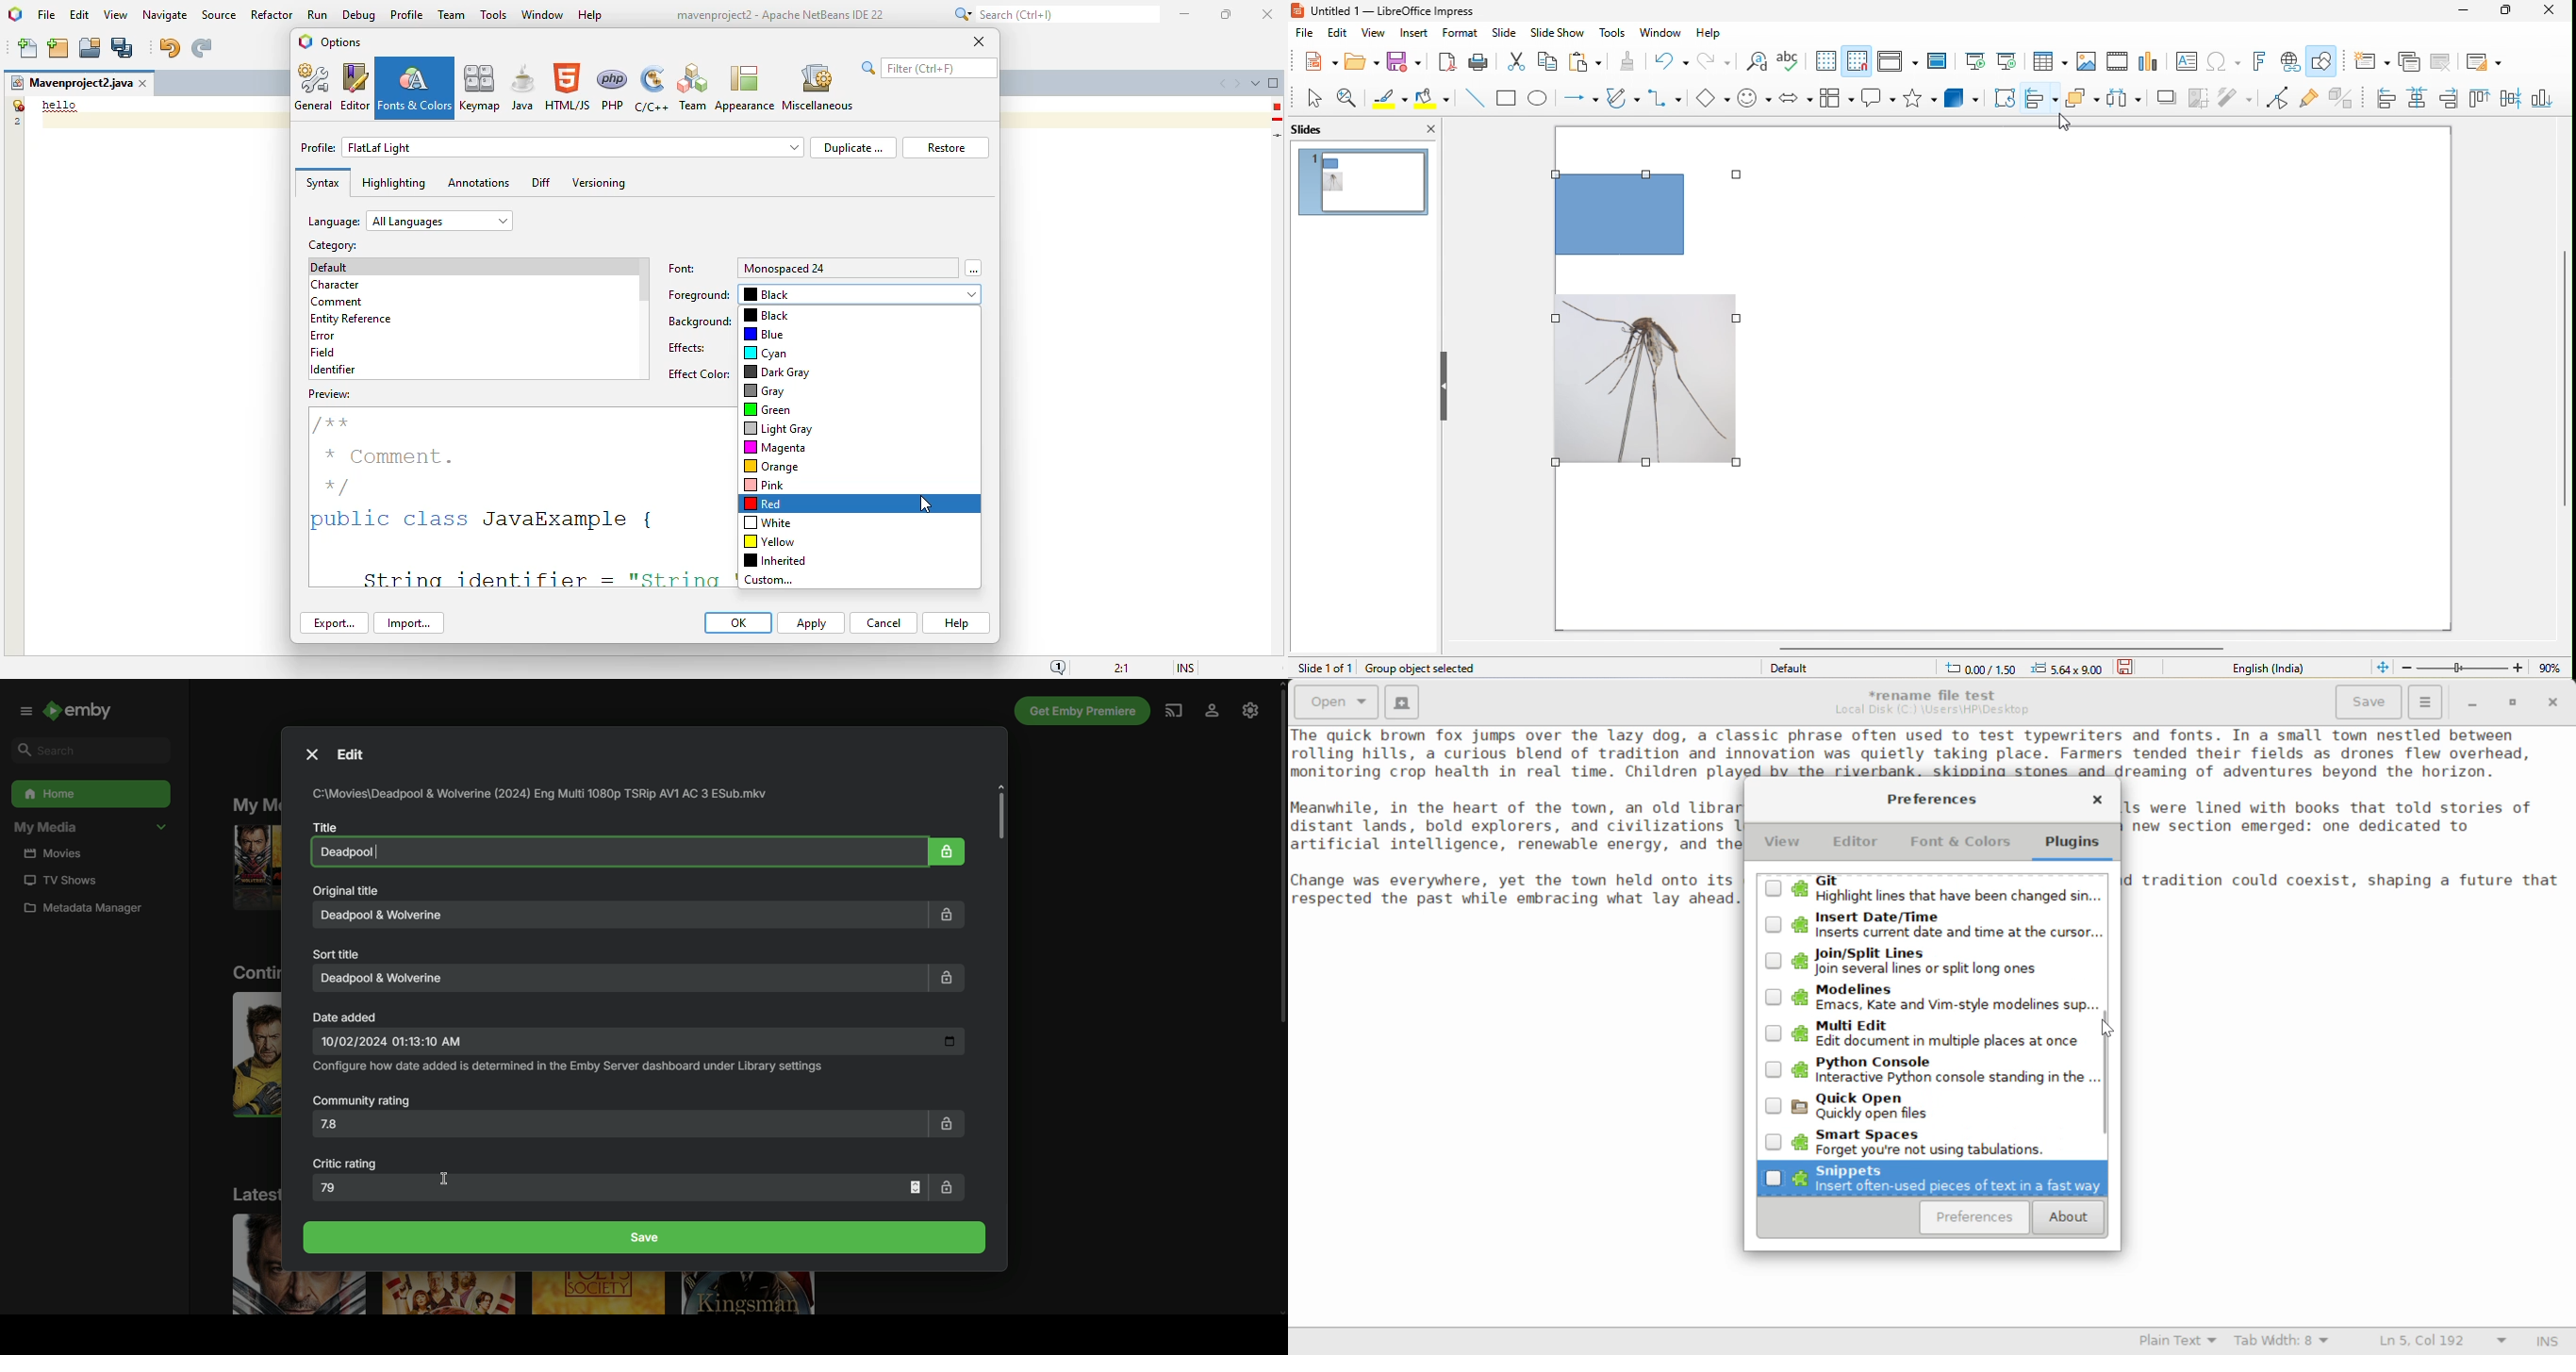 The width and height of the screenshot is (2576, 1372). I want to click on find and replace, so click(1758, 64).